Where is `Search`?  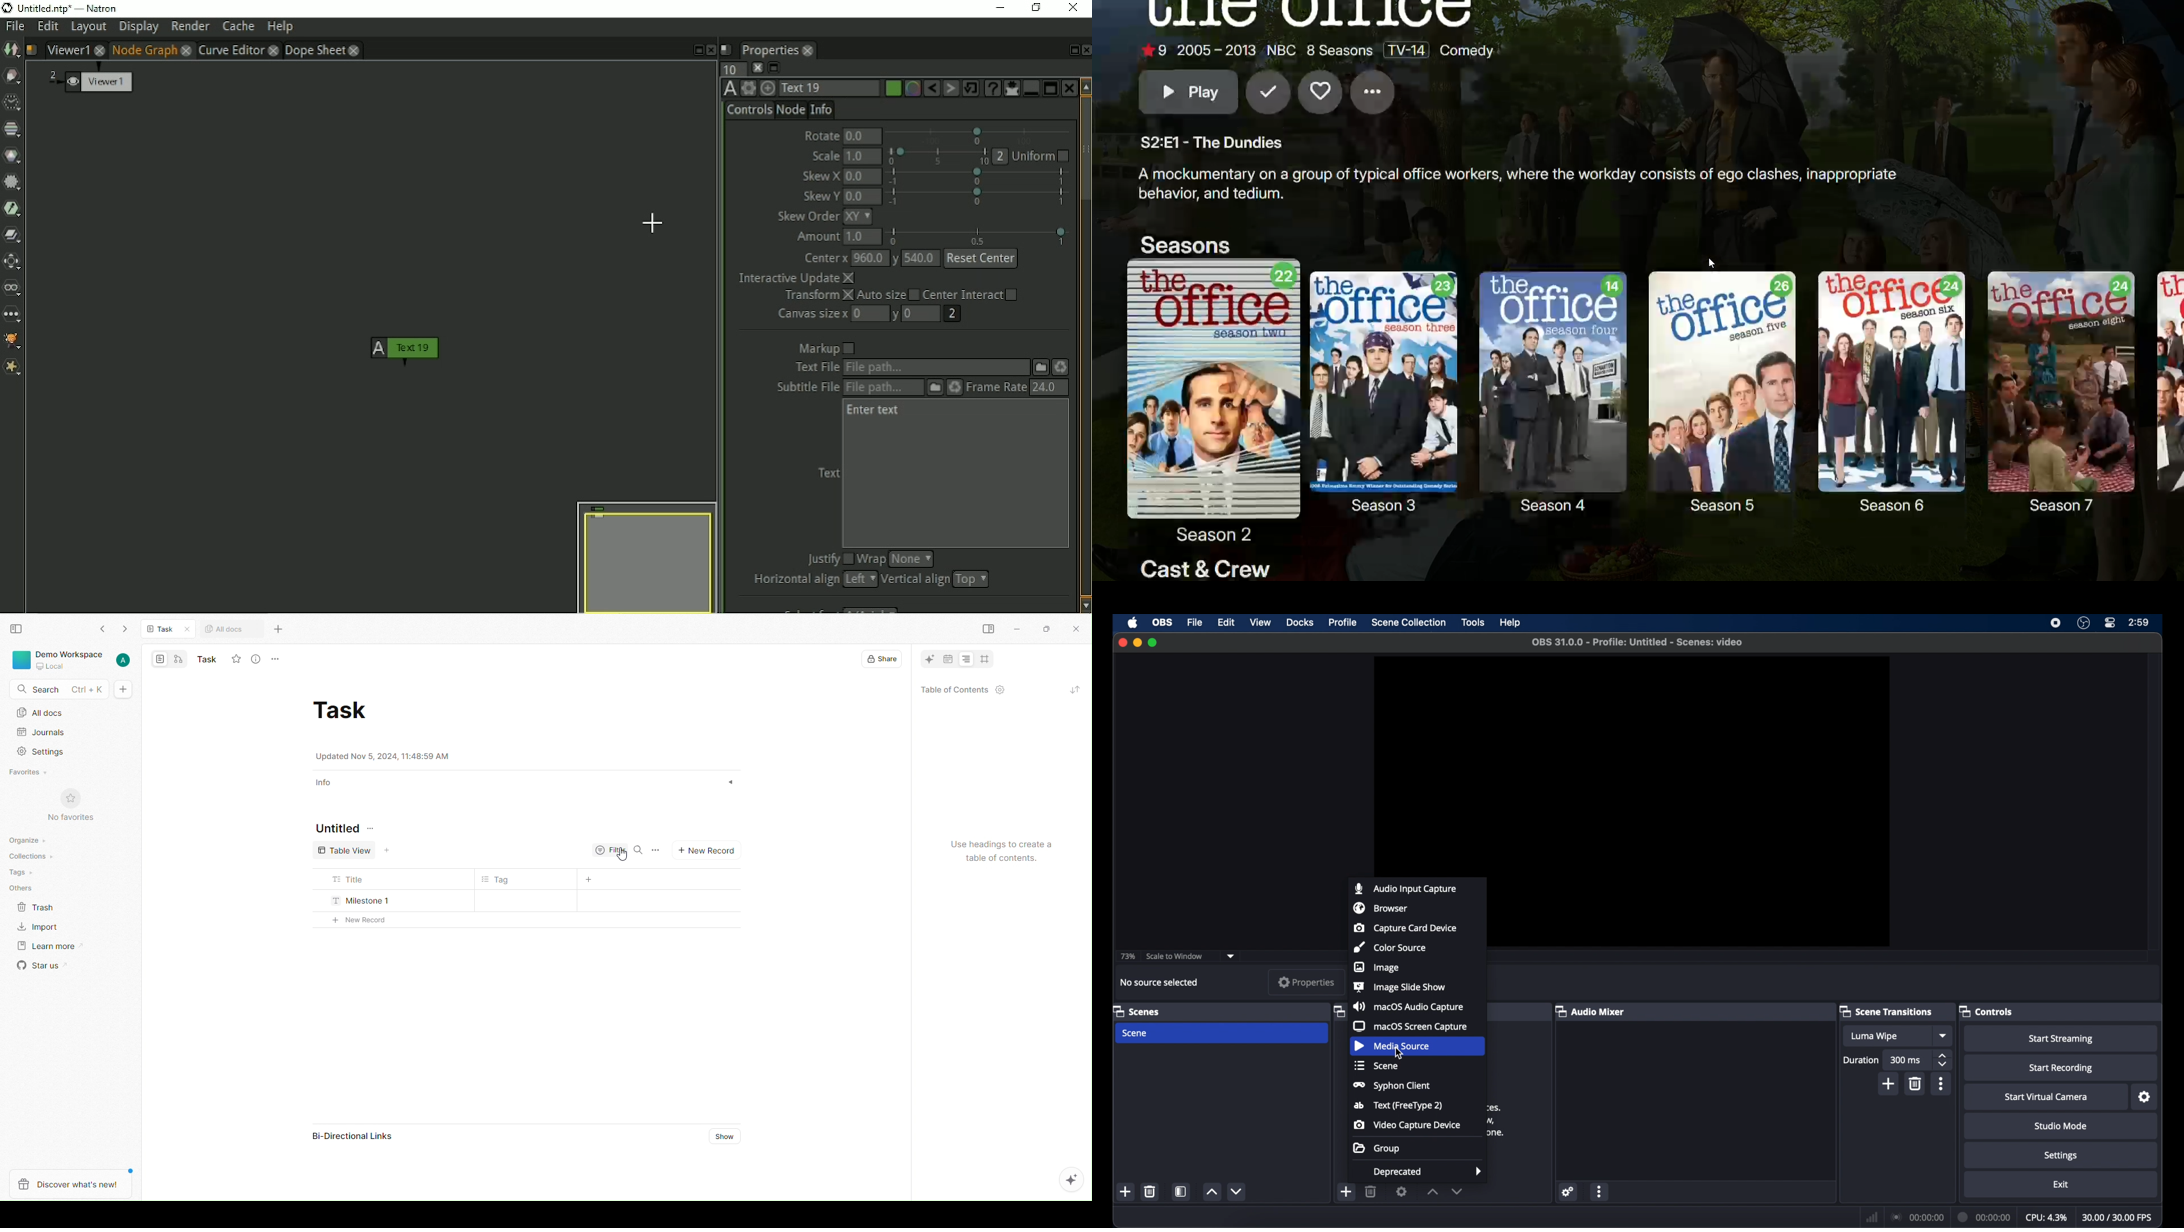
Search is located at coordinates (642, 852).